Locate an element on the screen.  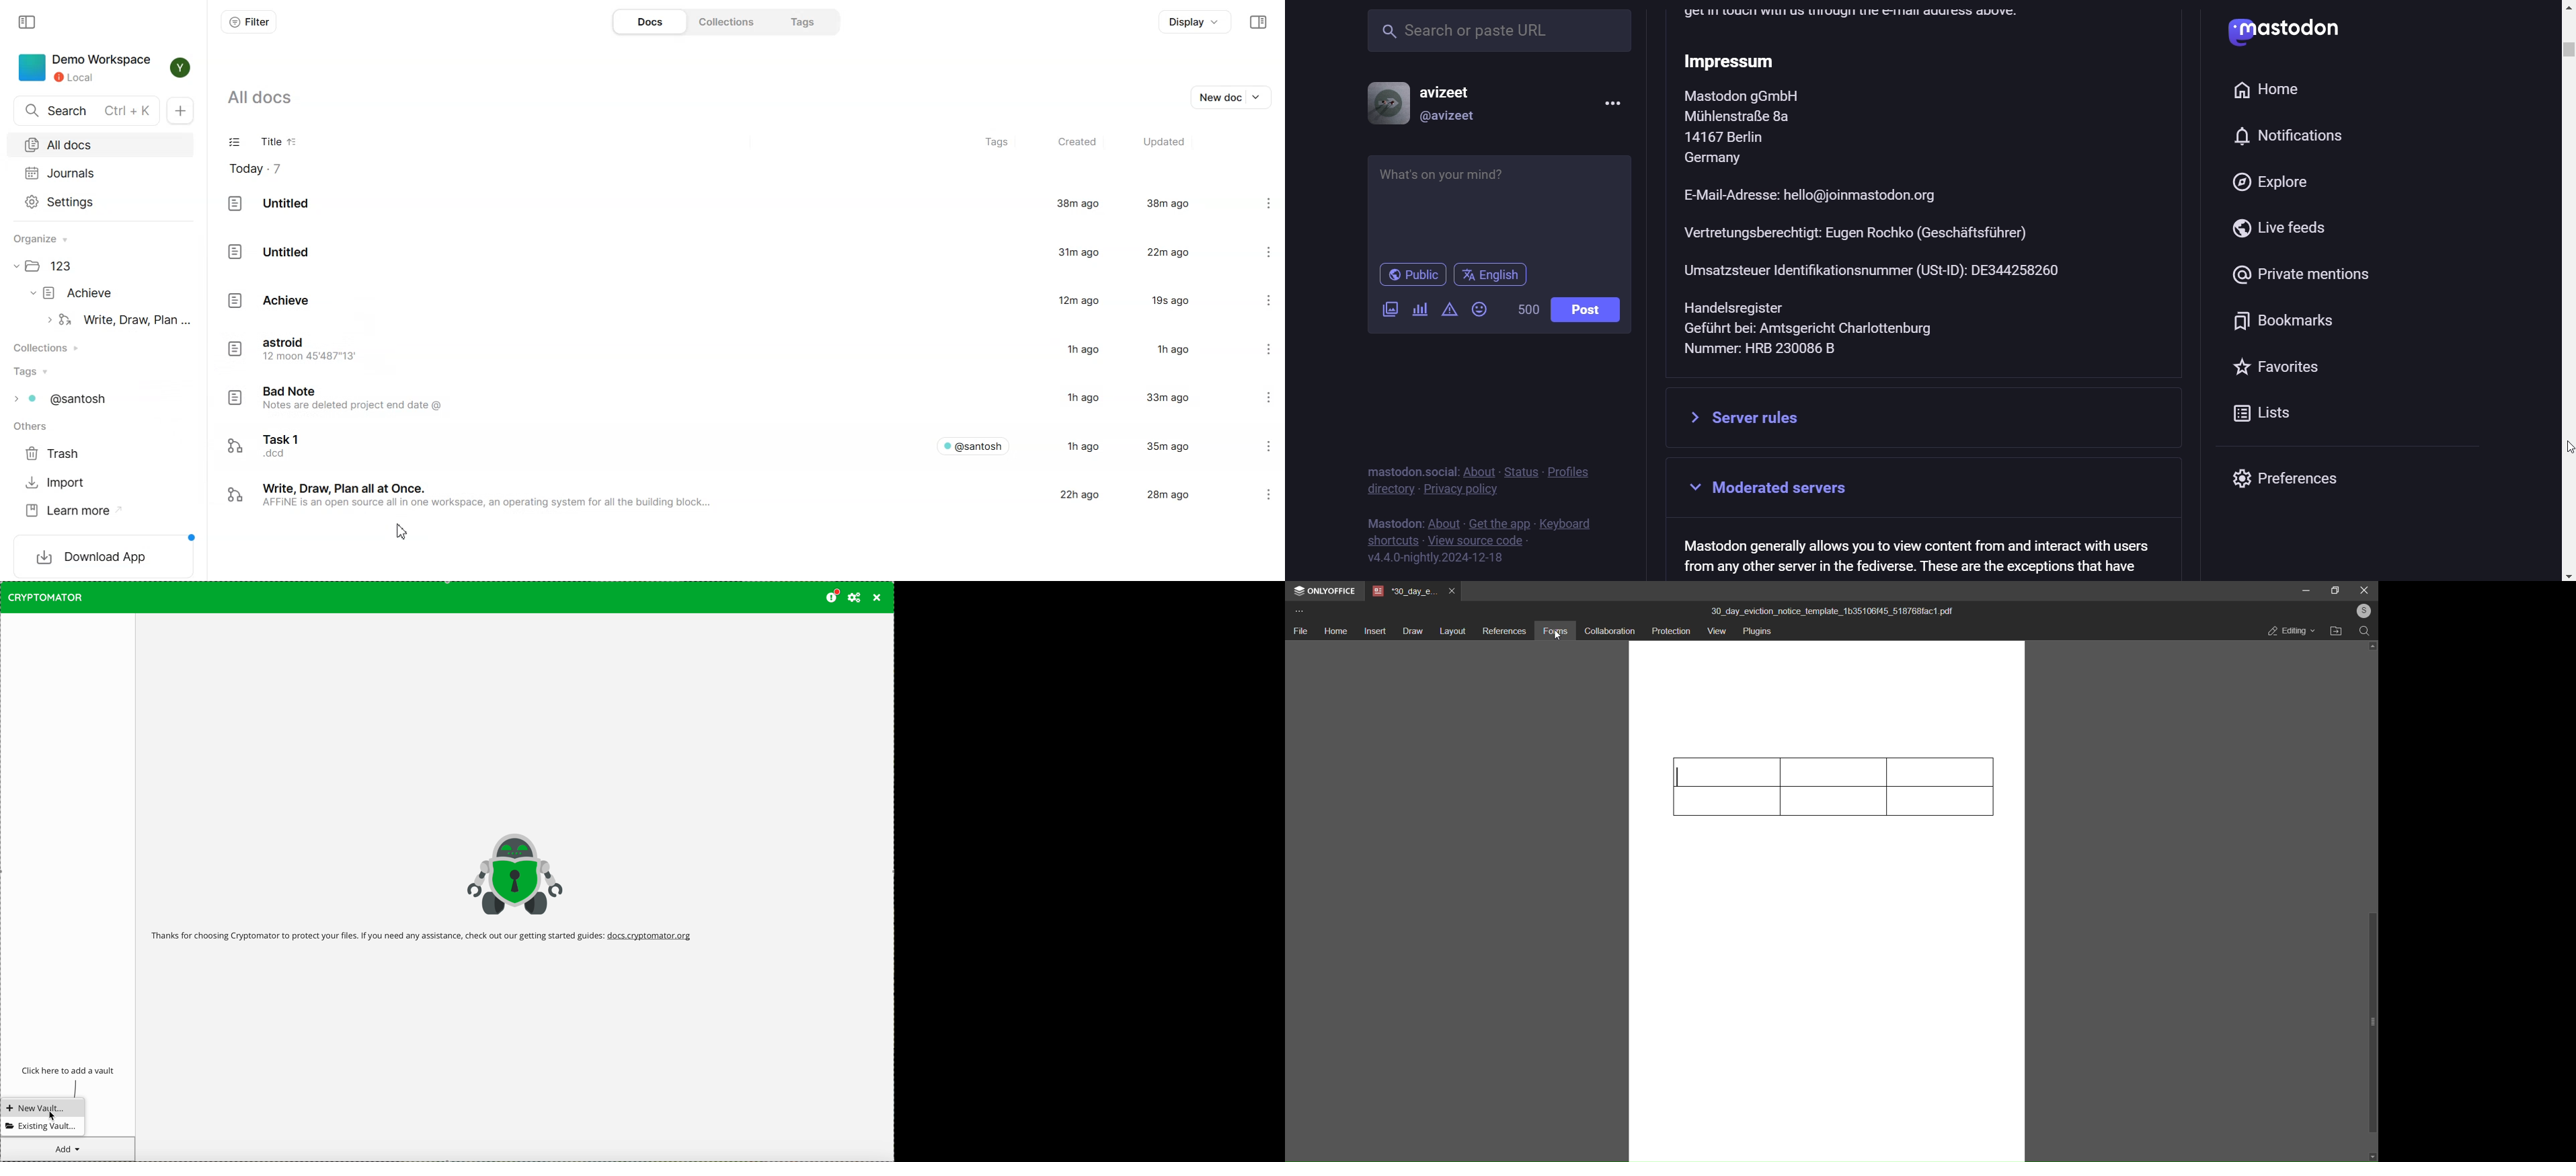
scroll bar is located at coordinates (2563, 350).